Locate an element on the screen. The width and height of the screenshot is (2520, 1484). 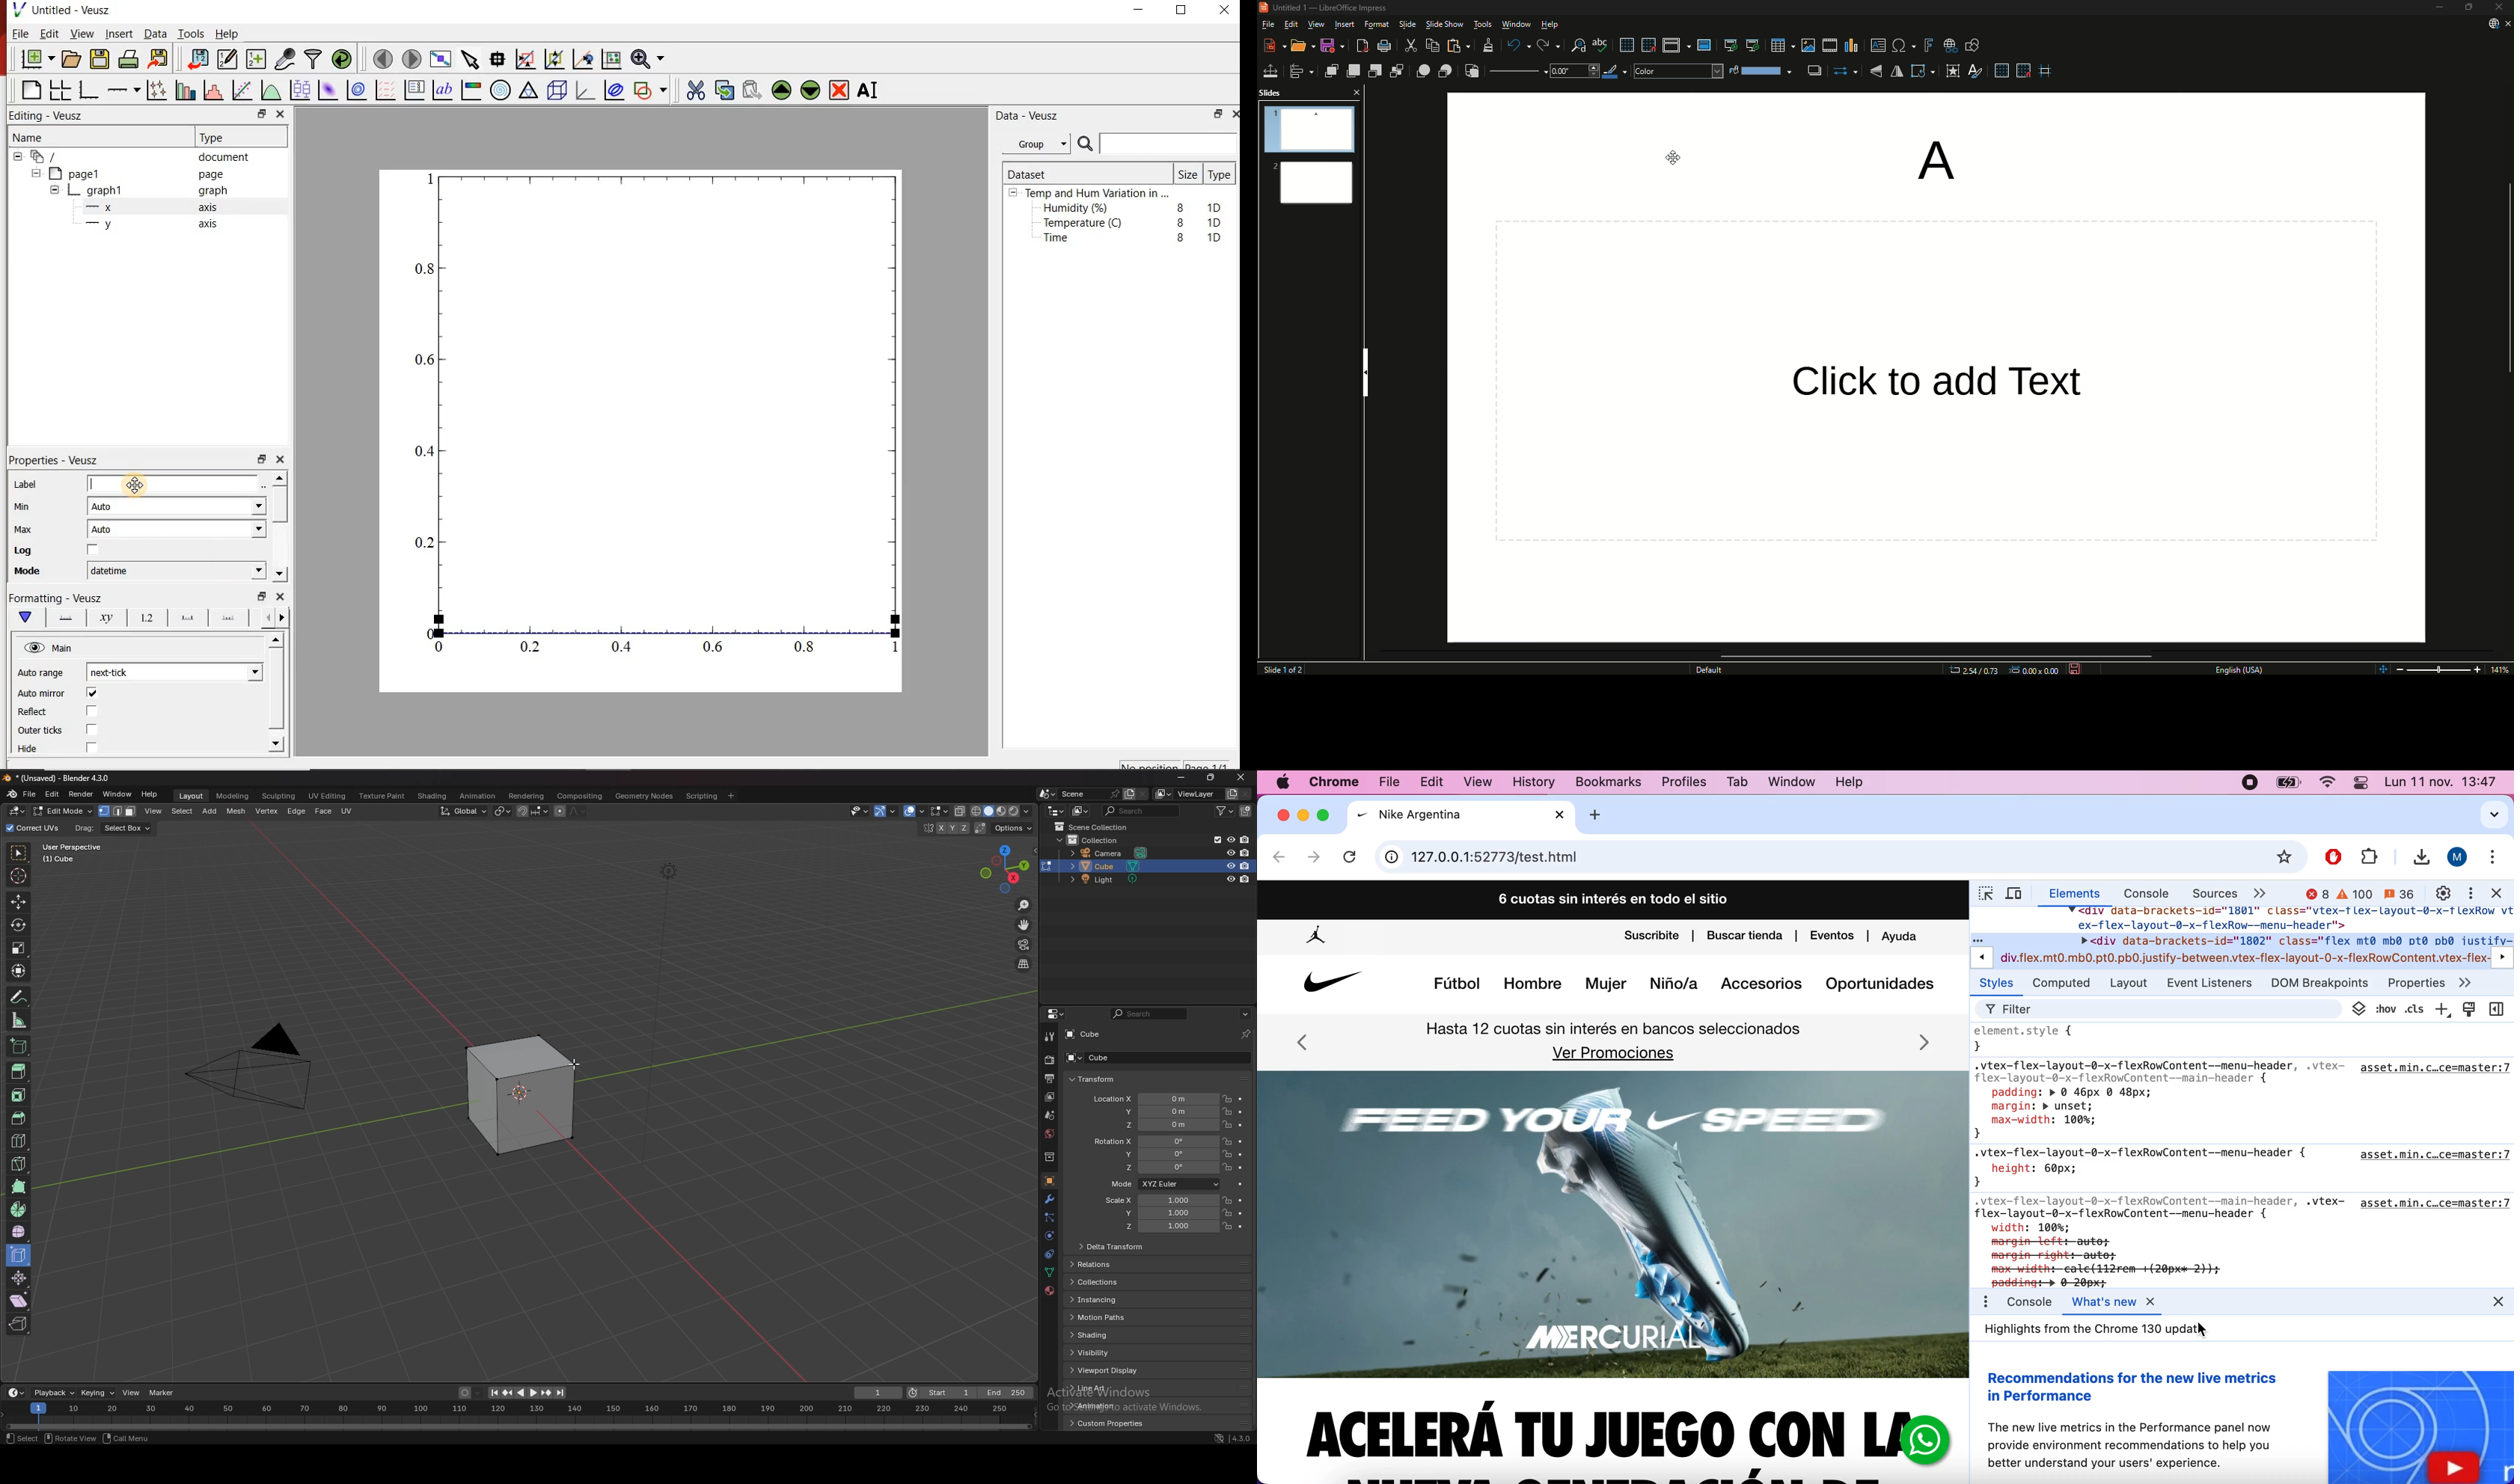
Ayuda is located at coordinates (1905, 938).